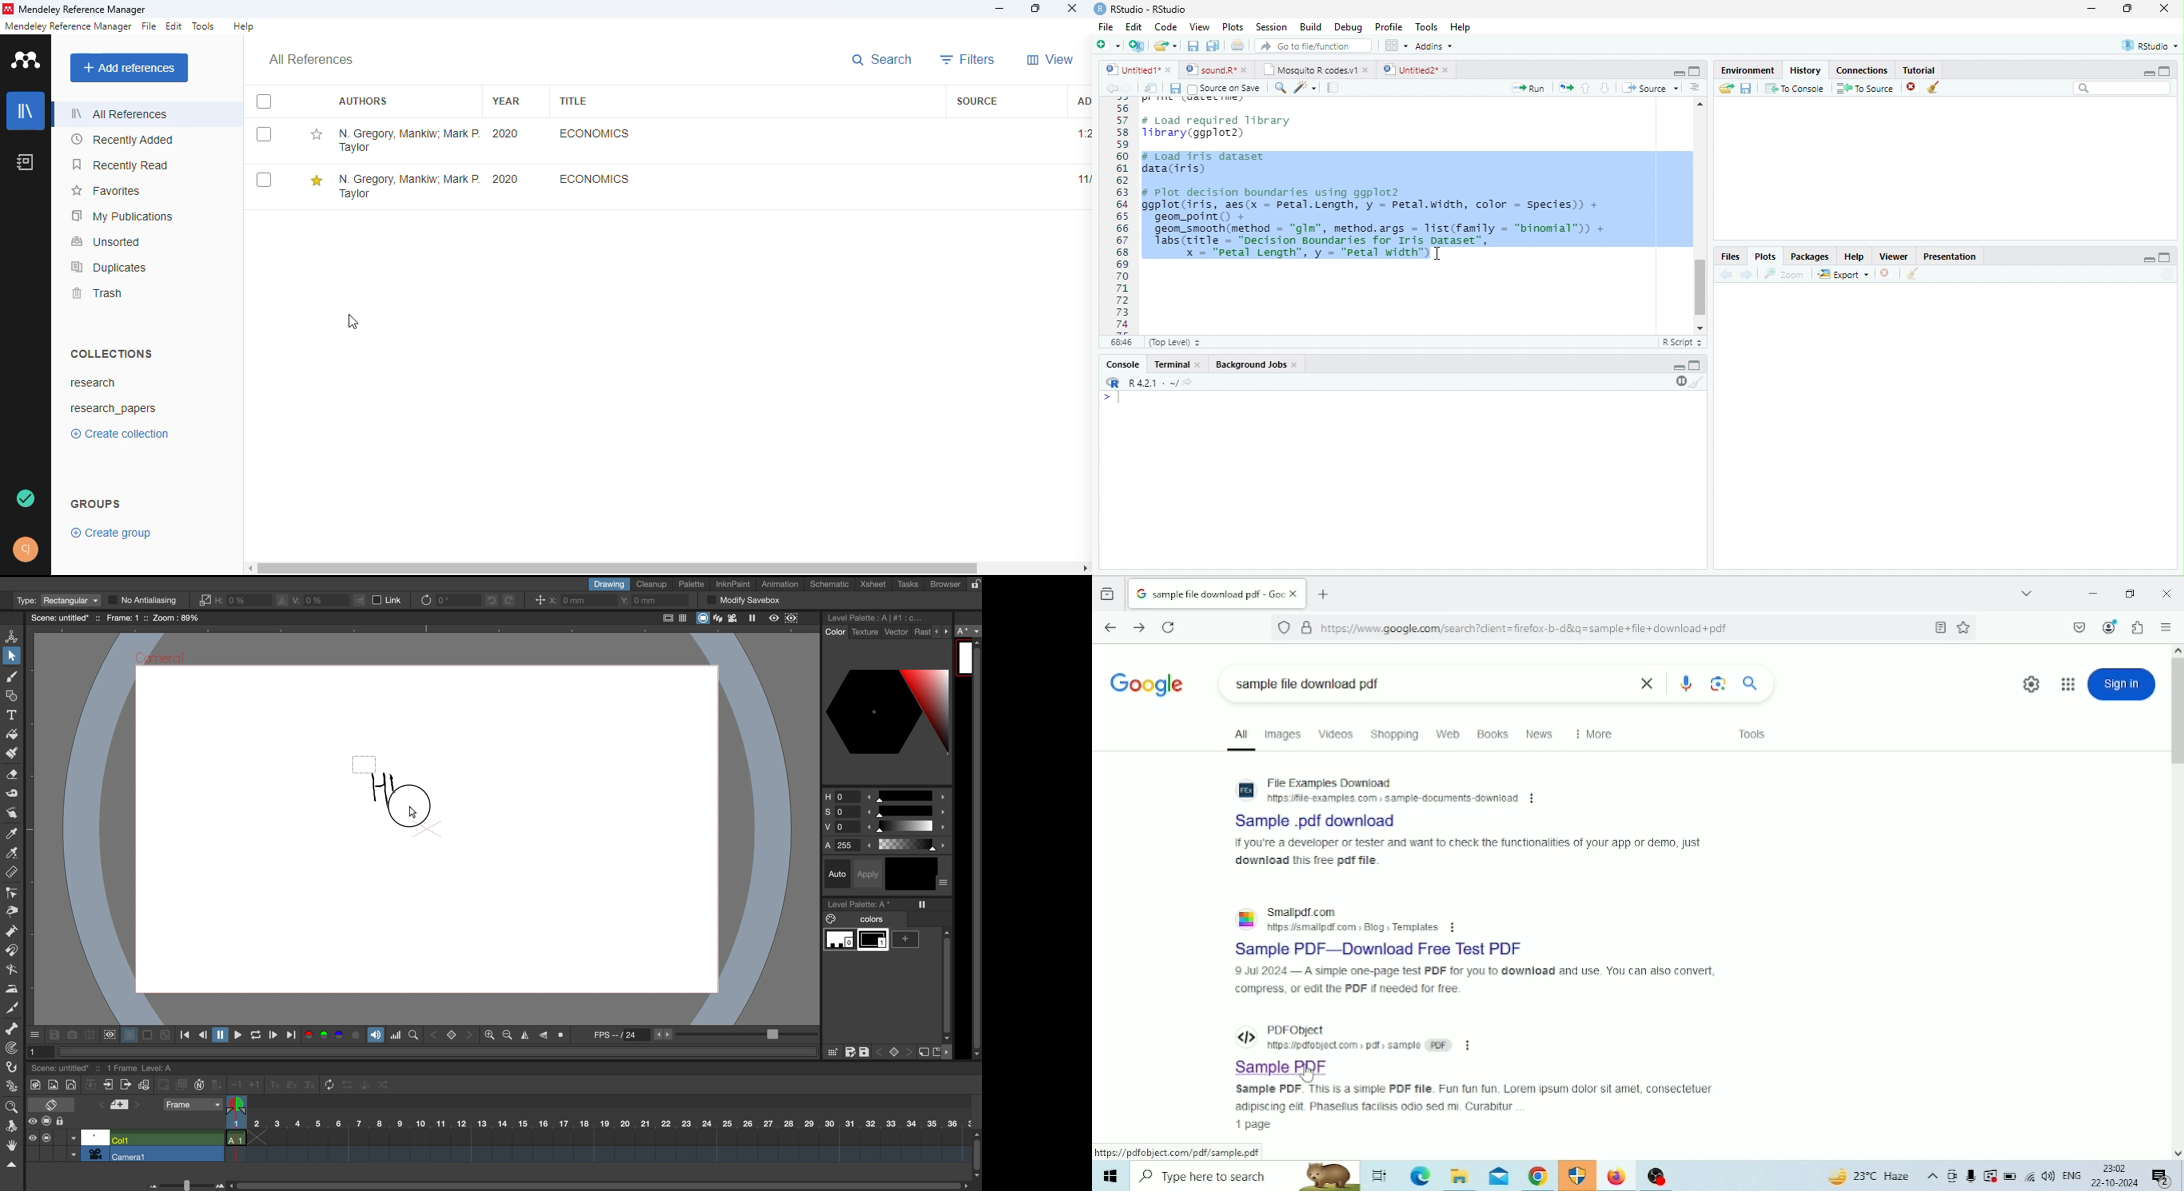 The height and width of the screenshot is (1204, 2184). Describe the element at coordinates (1245, 70) in the screenshot. I see `close` at that location.